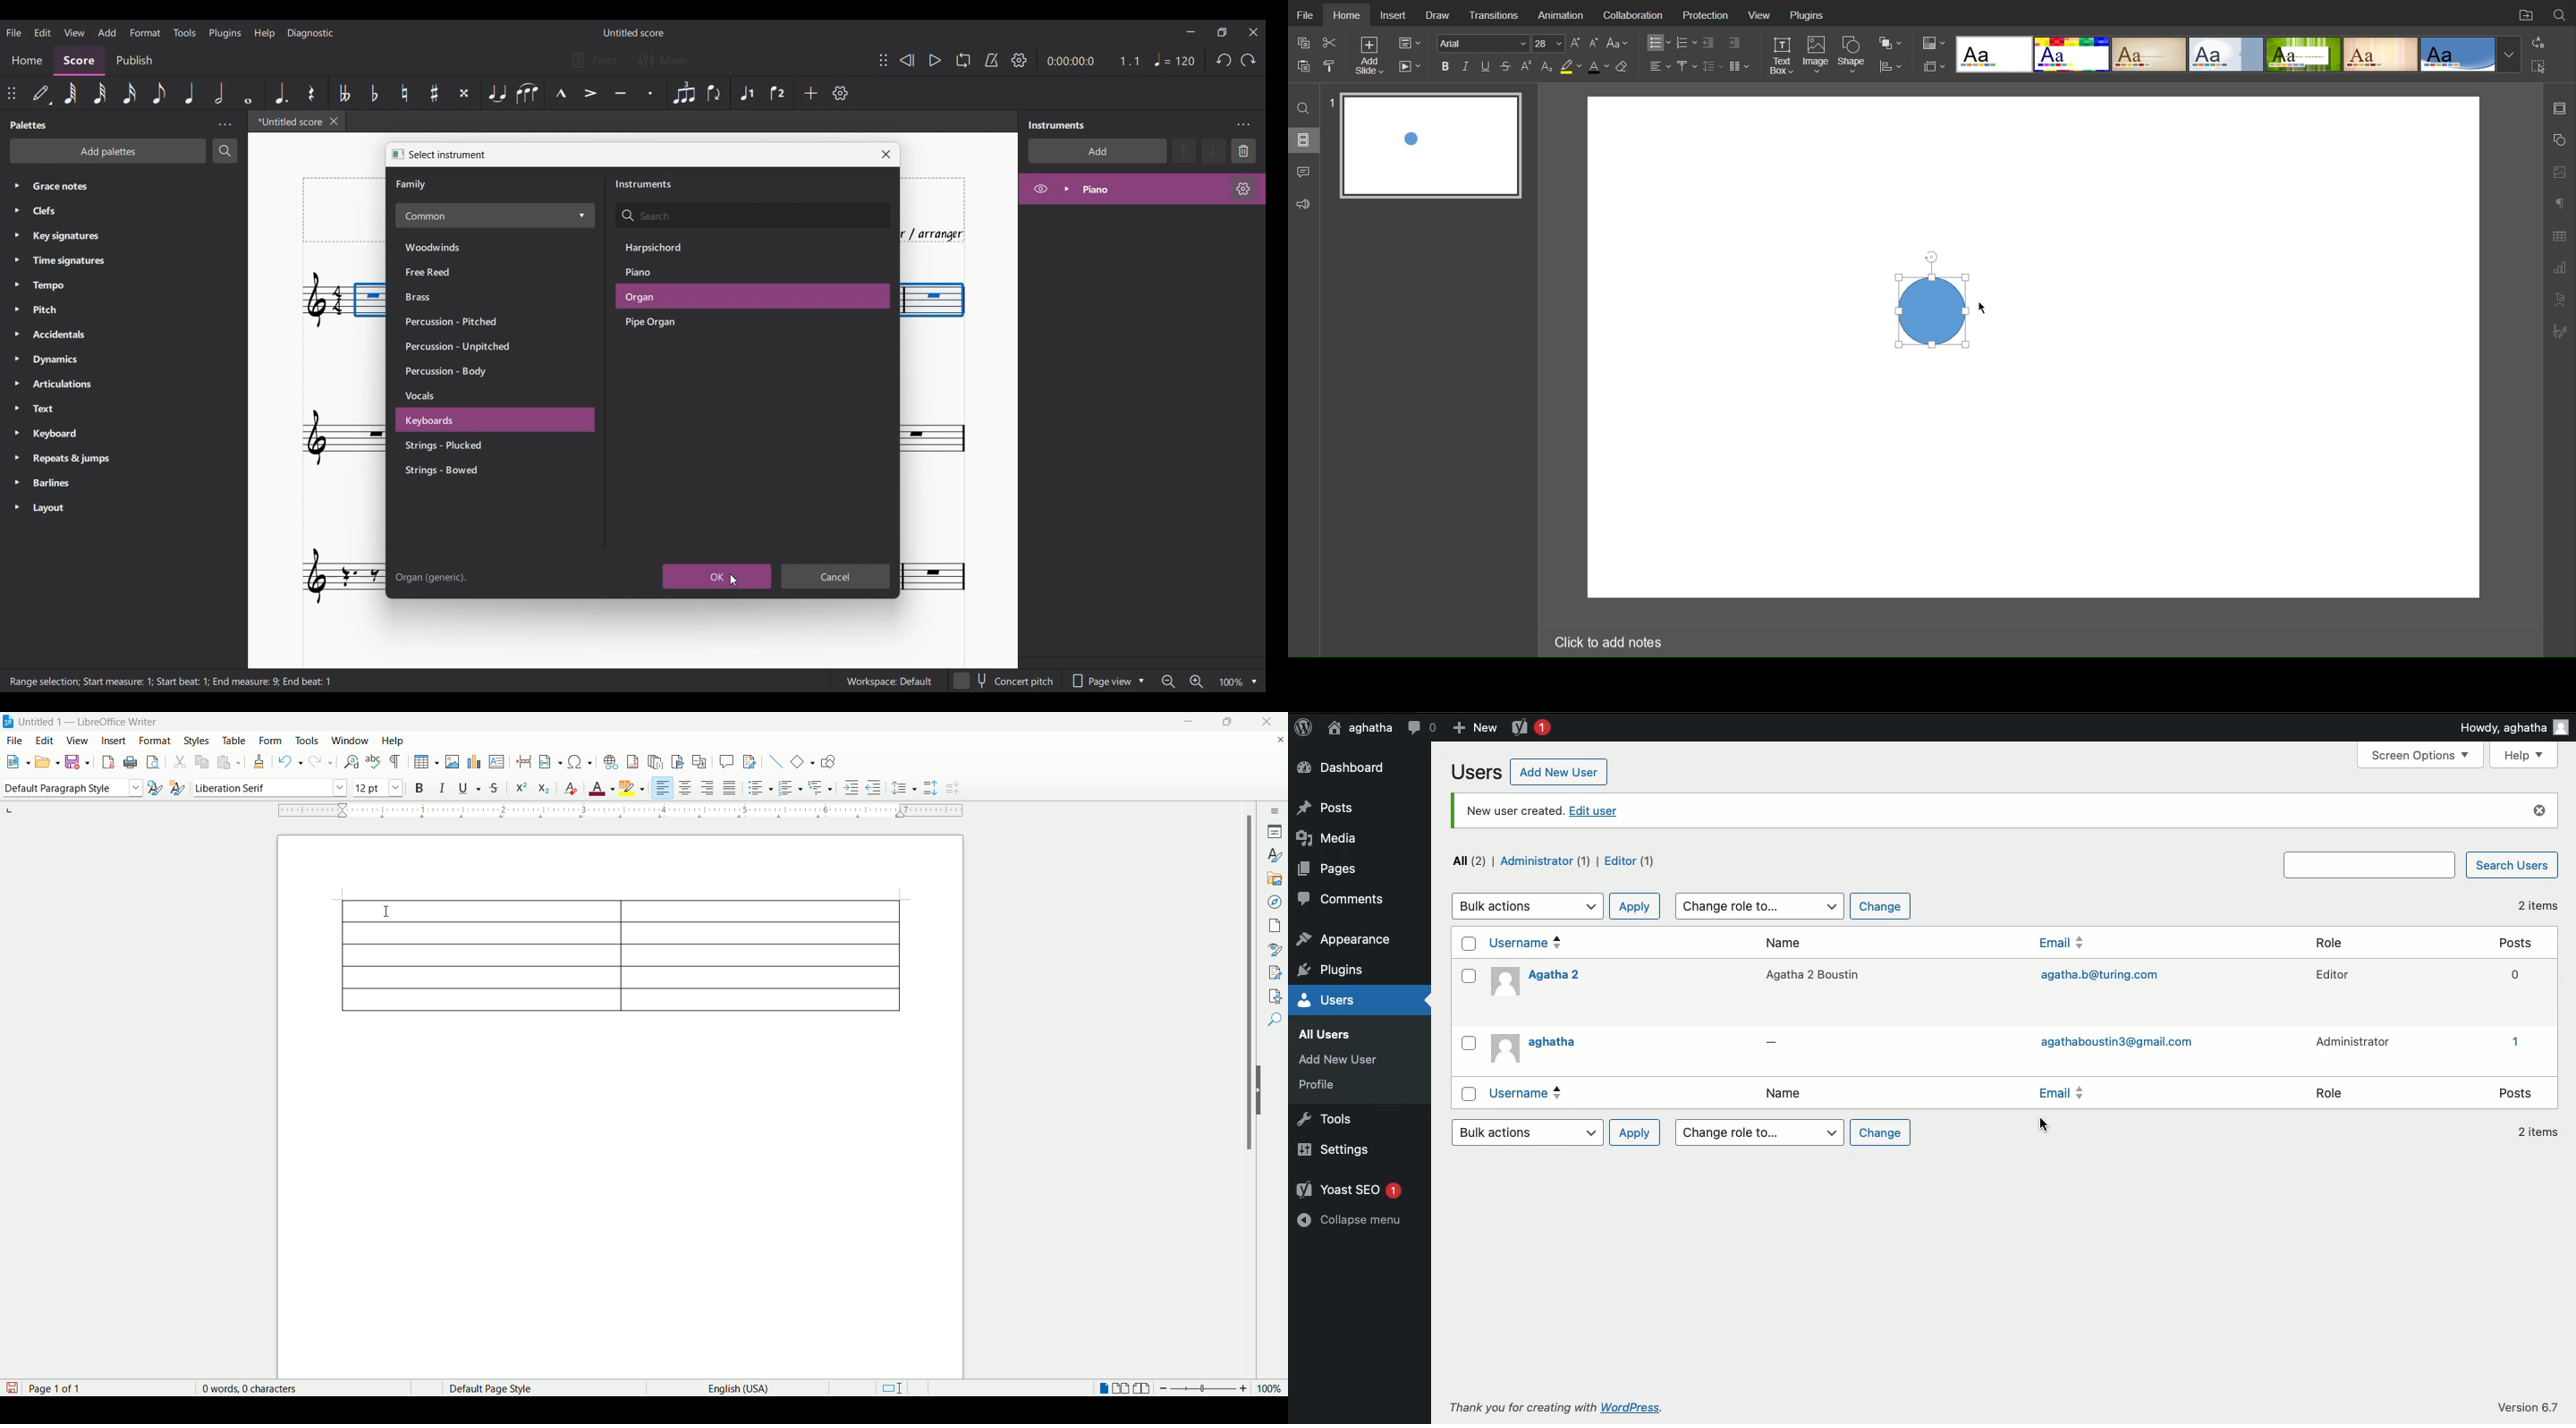  I want to click on open, so click(47, 761).